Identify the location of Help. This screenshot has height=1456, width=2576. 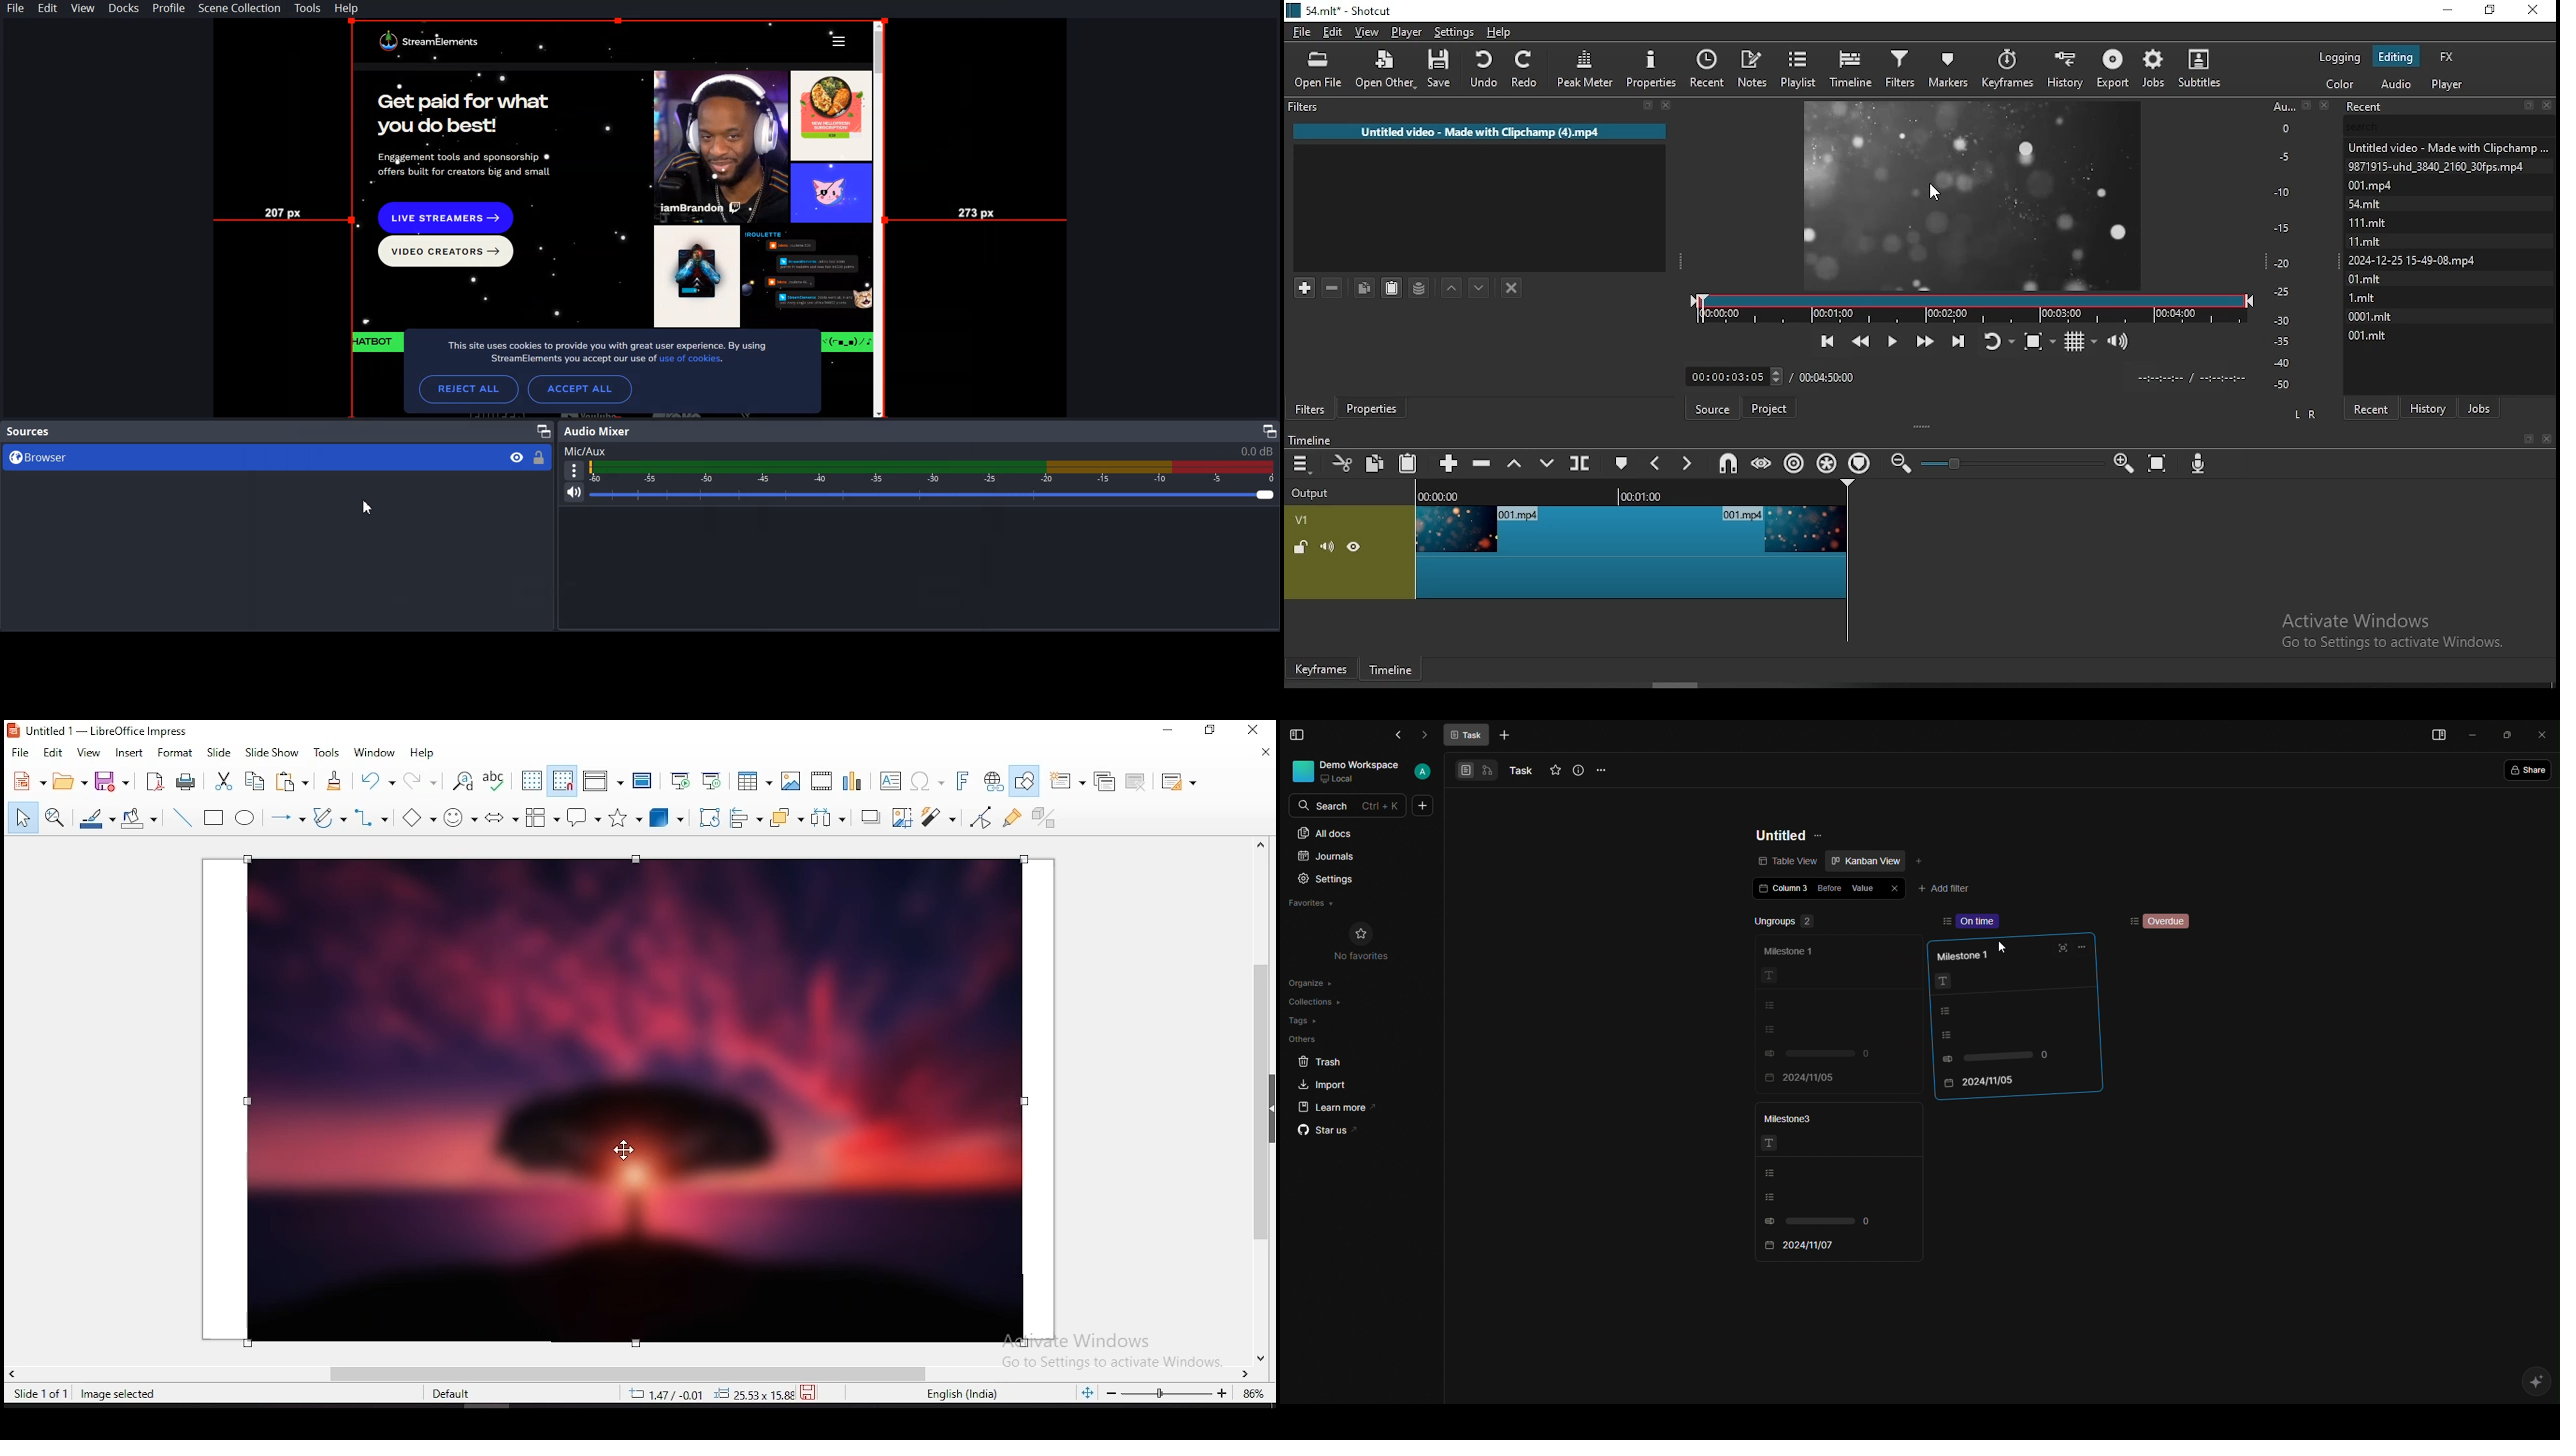
(347, 9).